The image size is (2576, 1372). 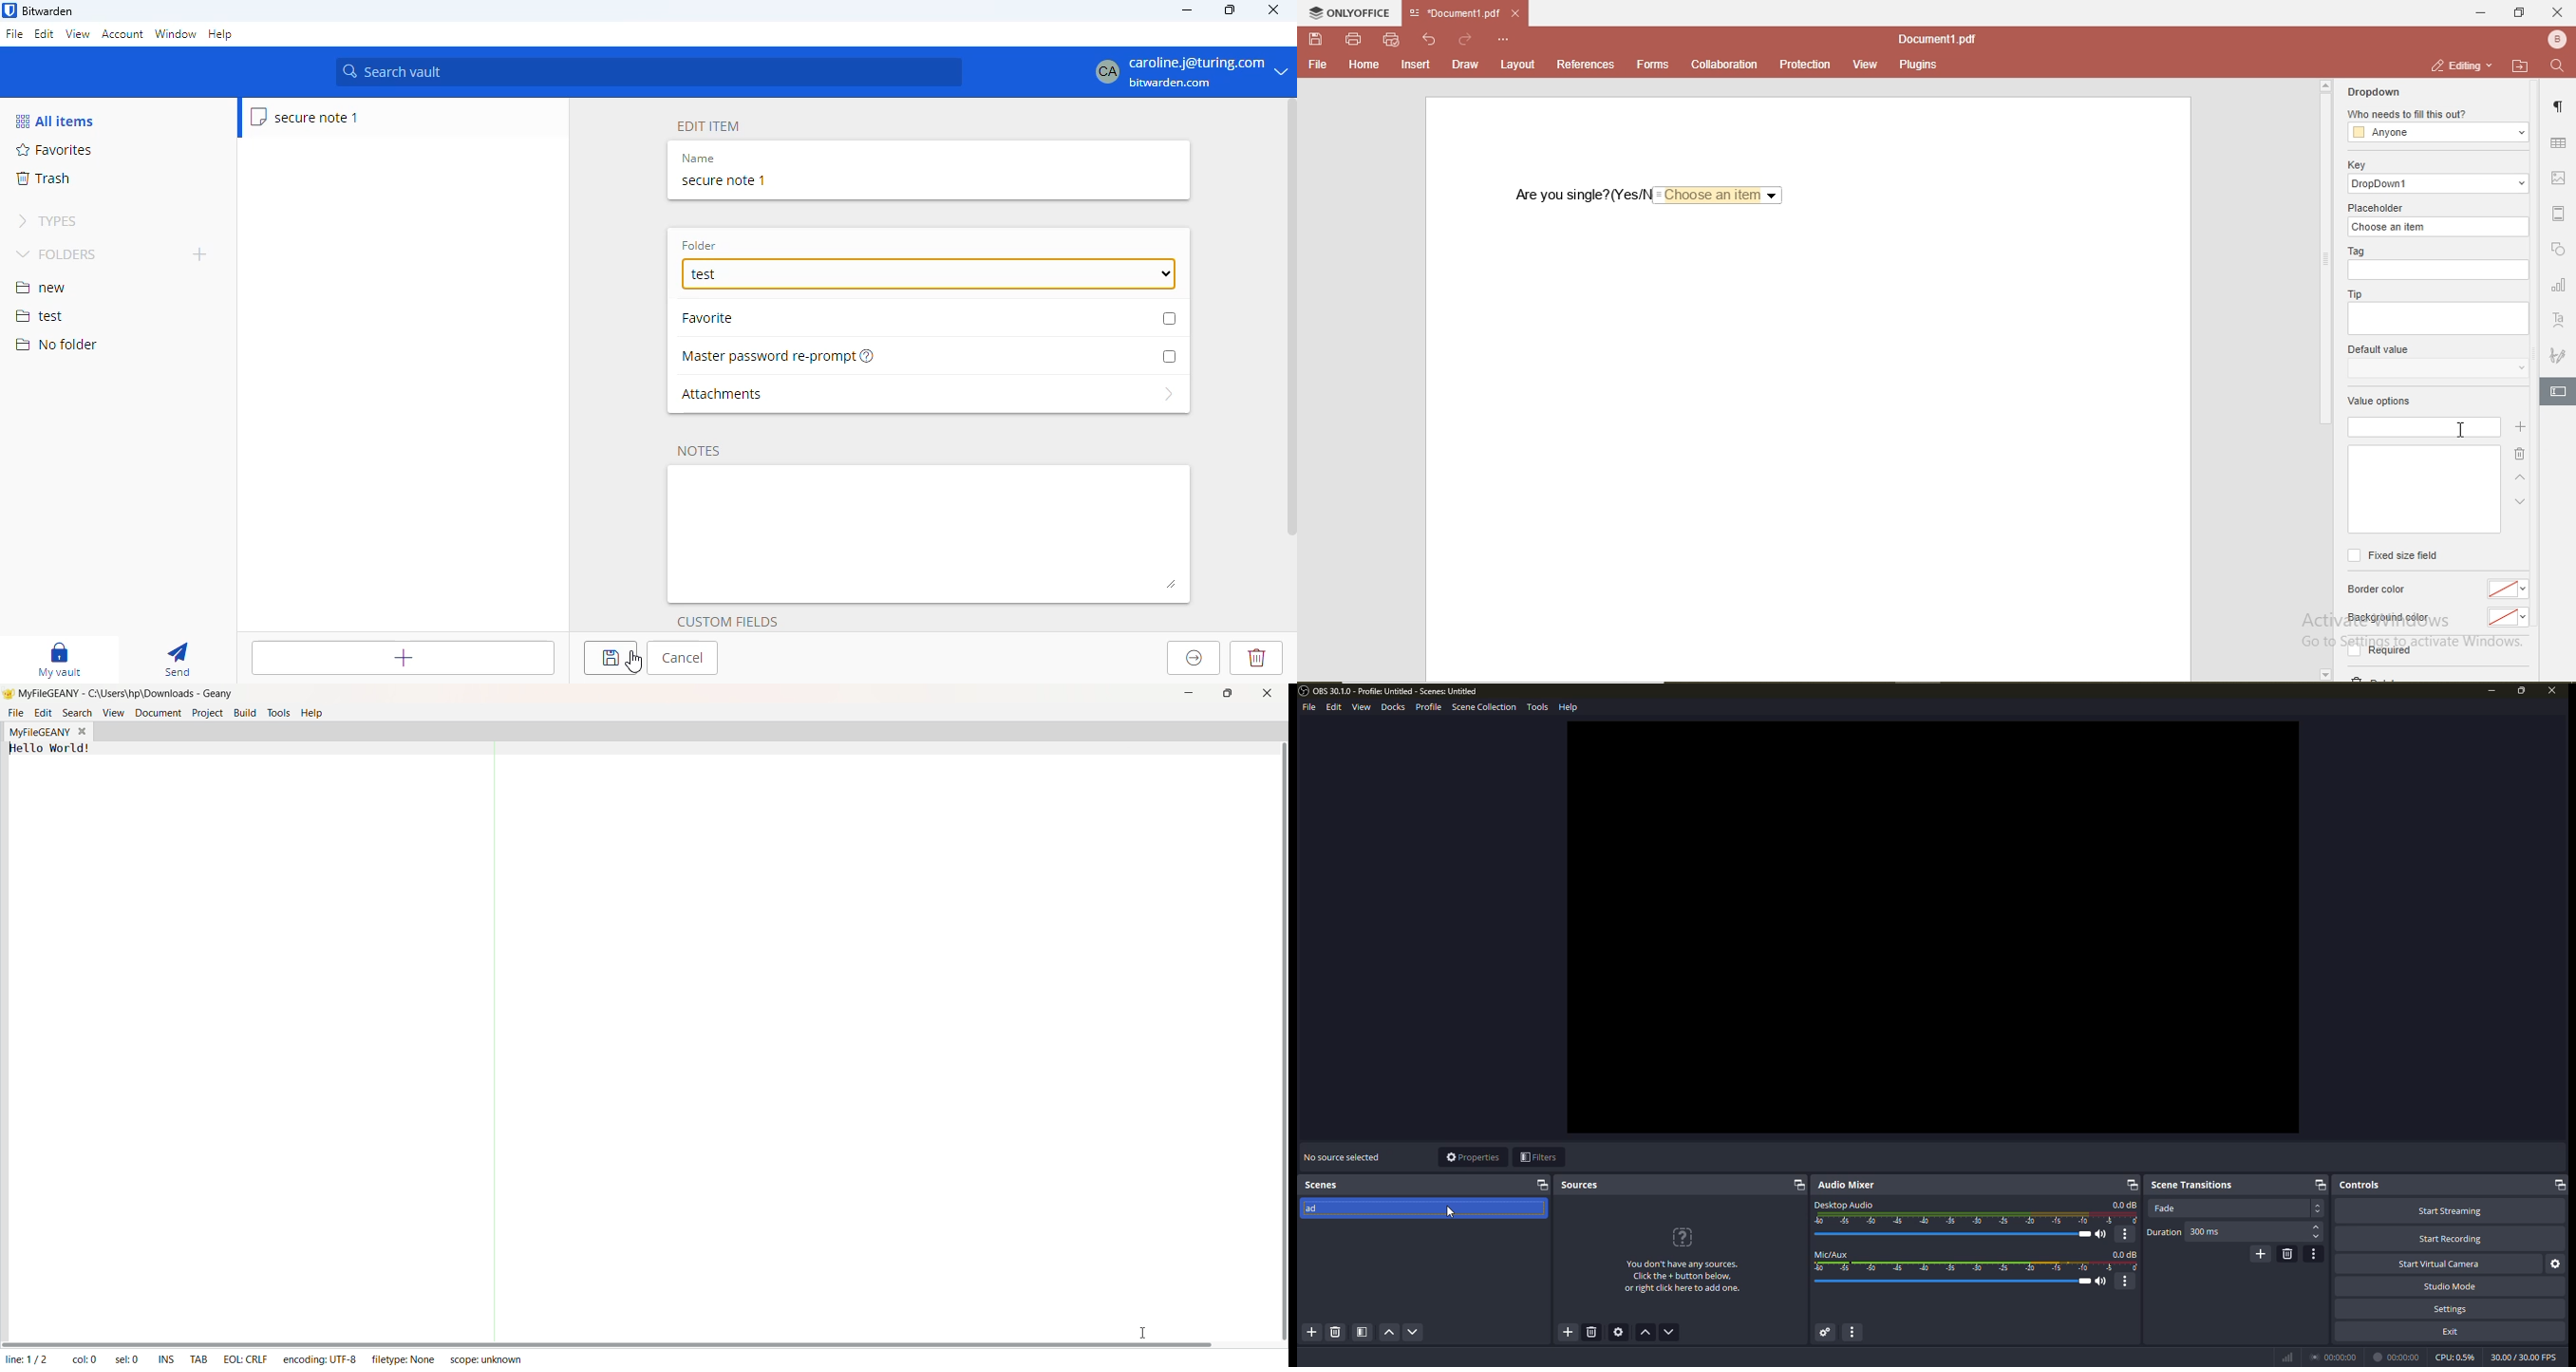 What do you see at coordinates (54, 121) in the screenshot?
I see `all items` at bounding box center [54, 121].